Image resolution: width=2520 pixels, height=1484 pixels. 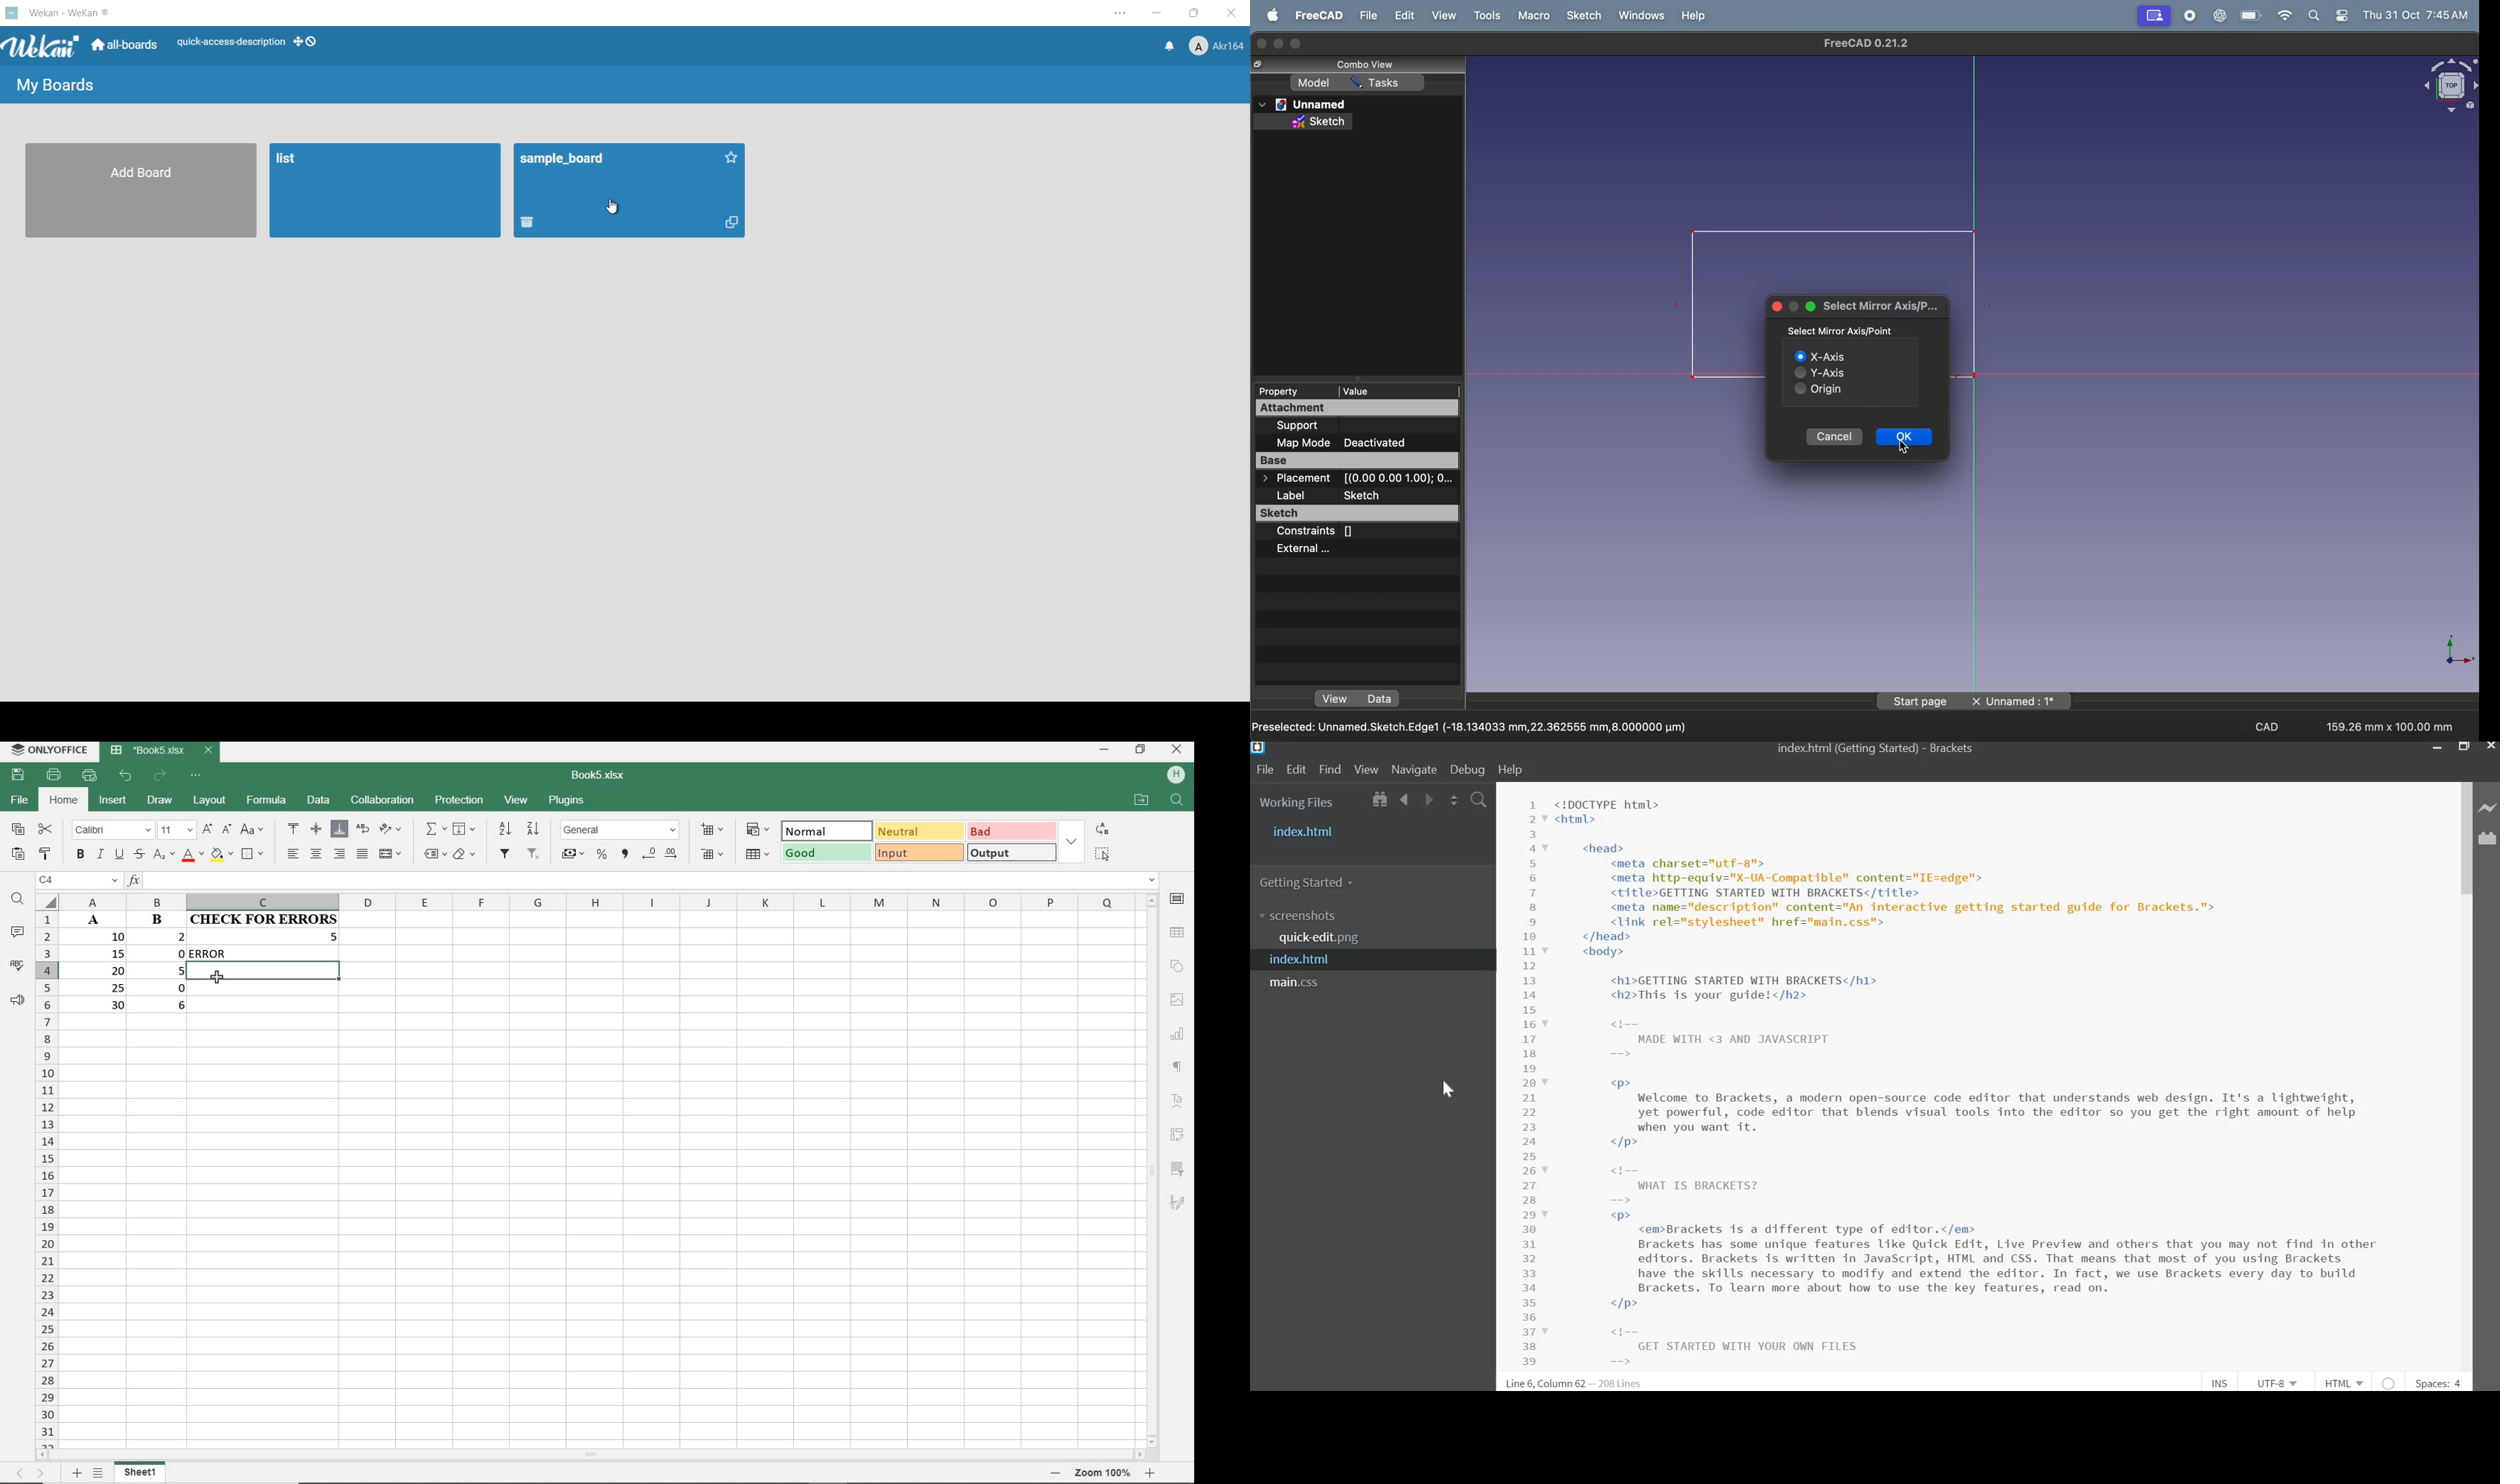 I want to click on Help, so click(x=1514, y=770).